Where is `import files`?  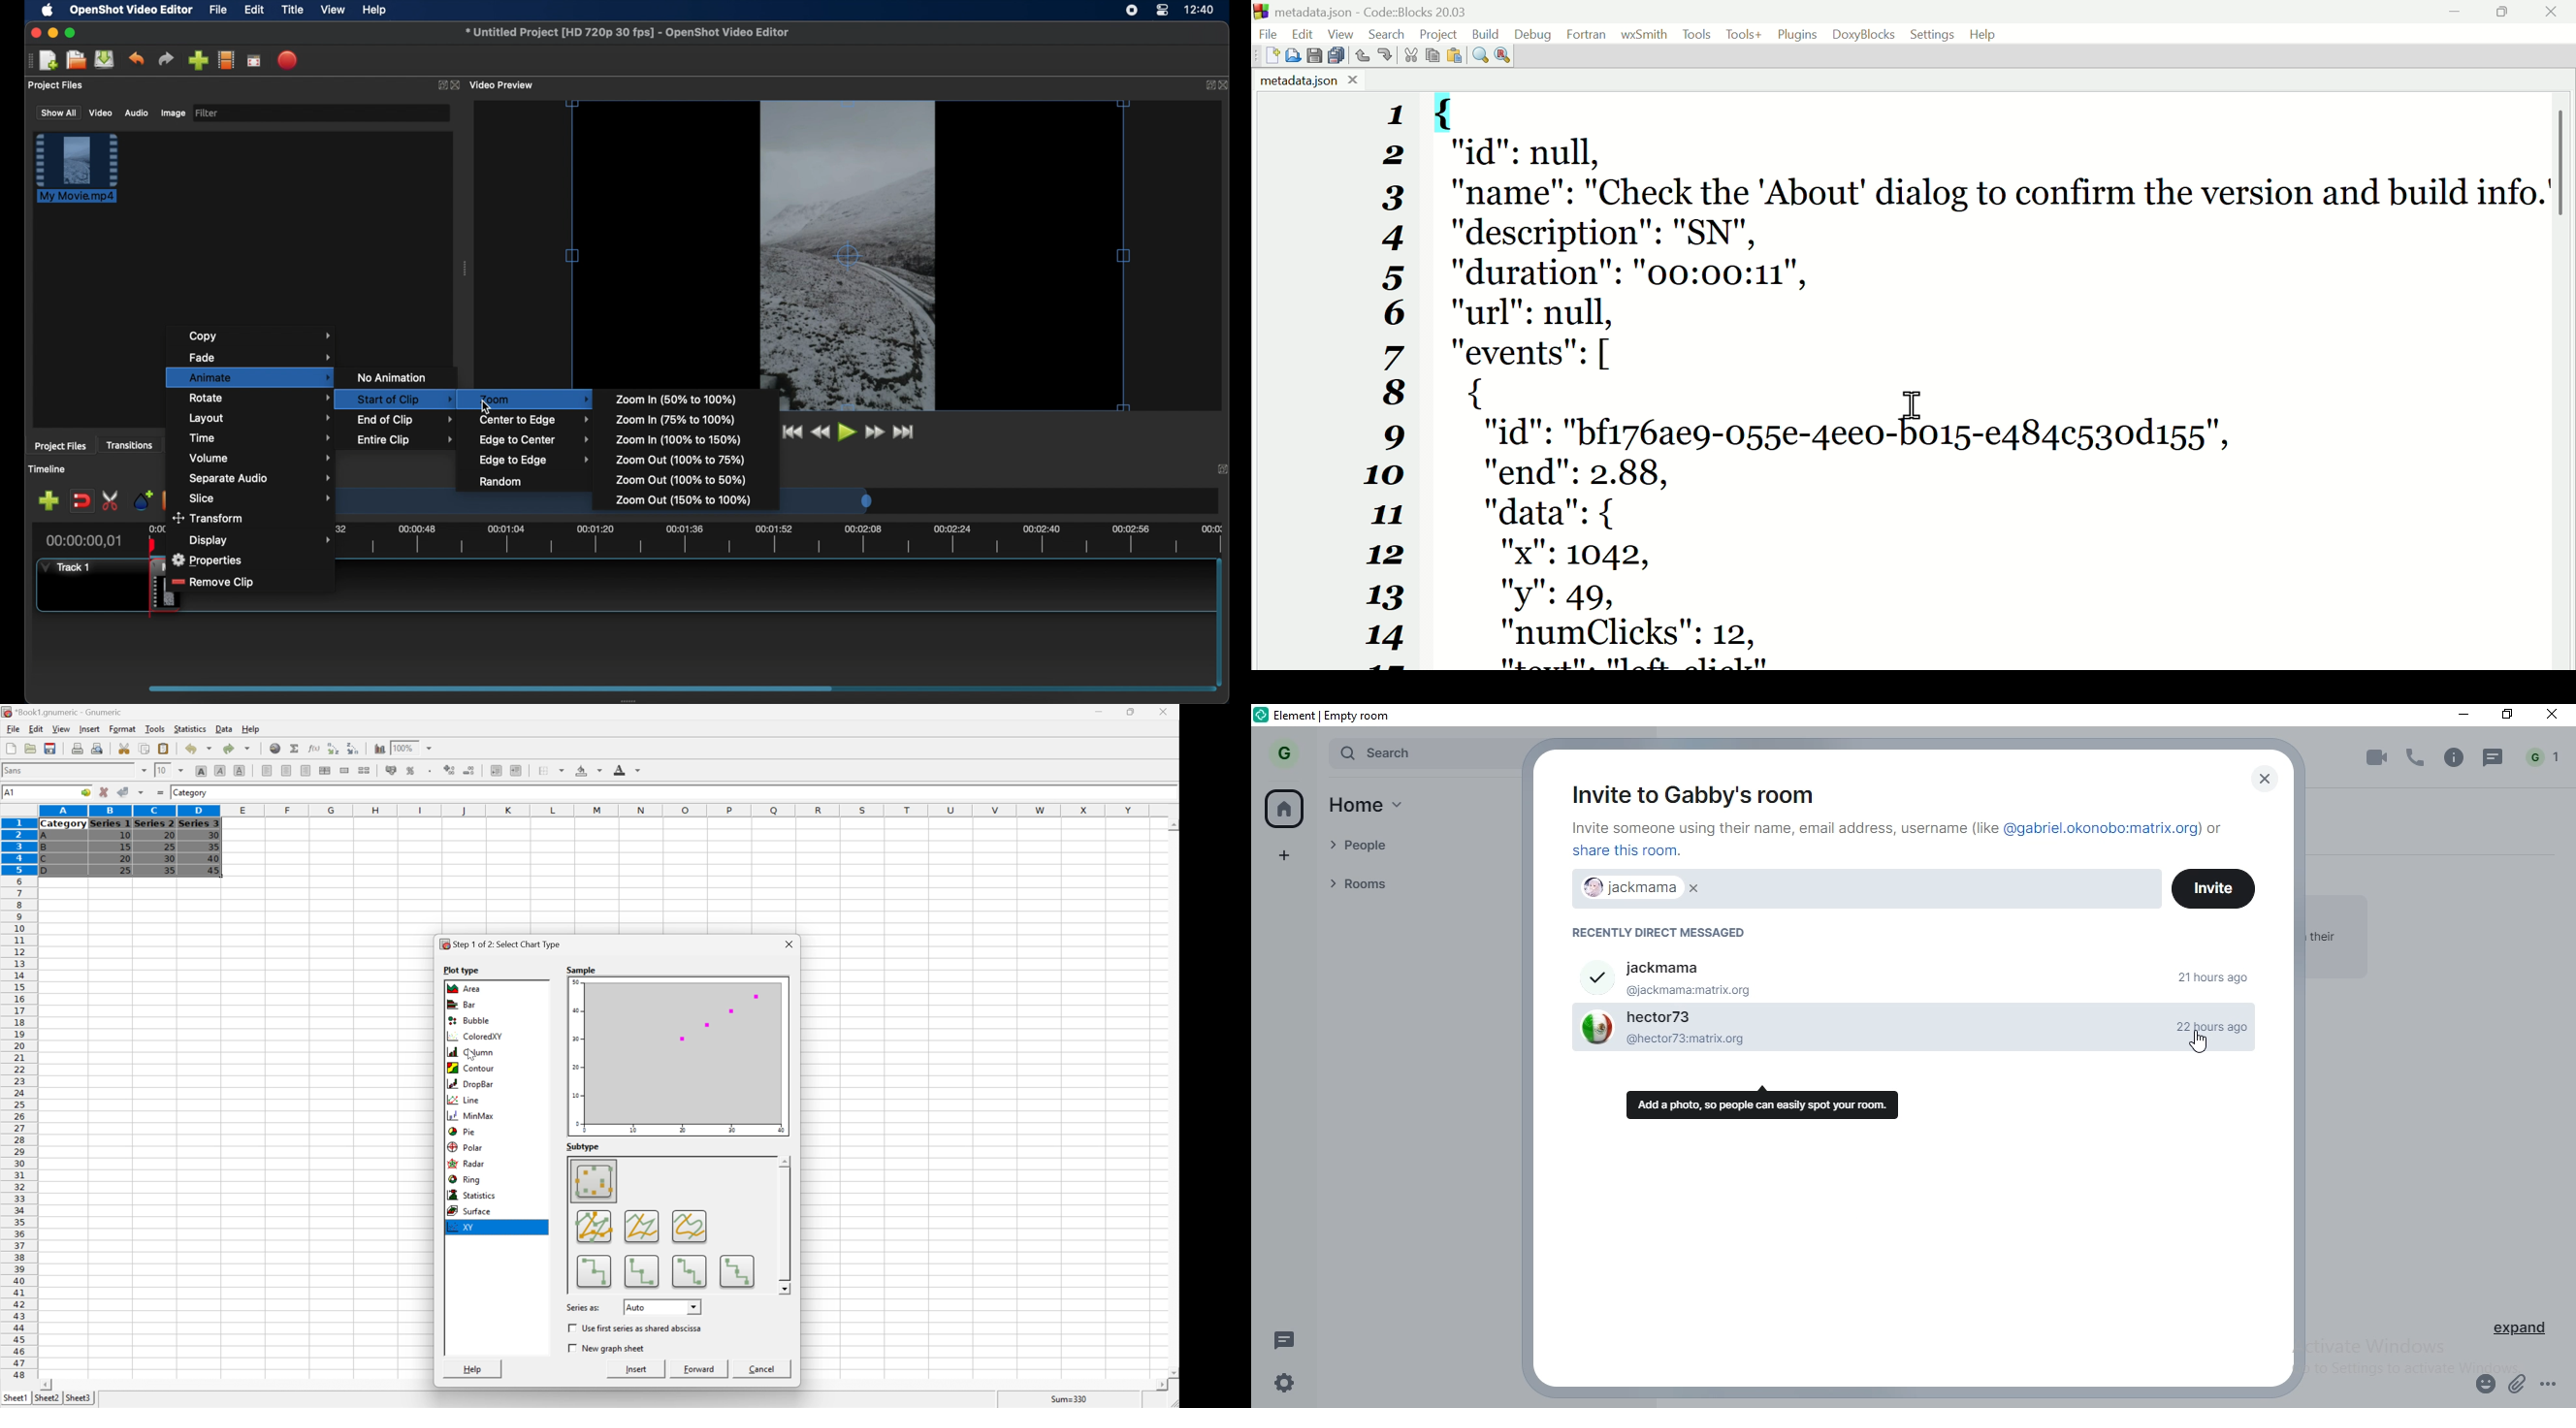 import files is located at coordinates (198, 61).